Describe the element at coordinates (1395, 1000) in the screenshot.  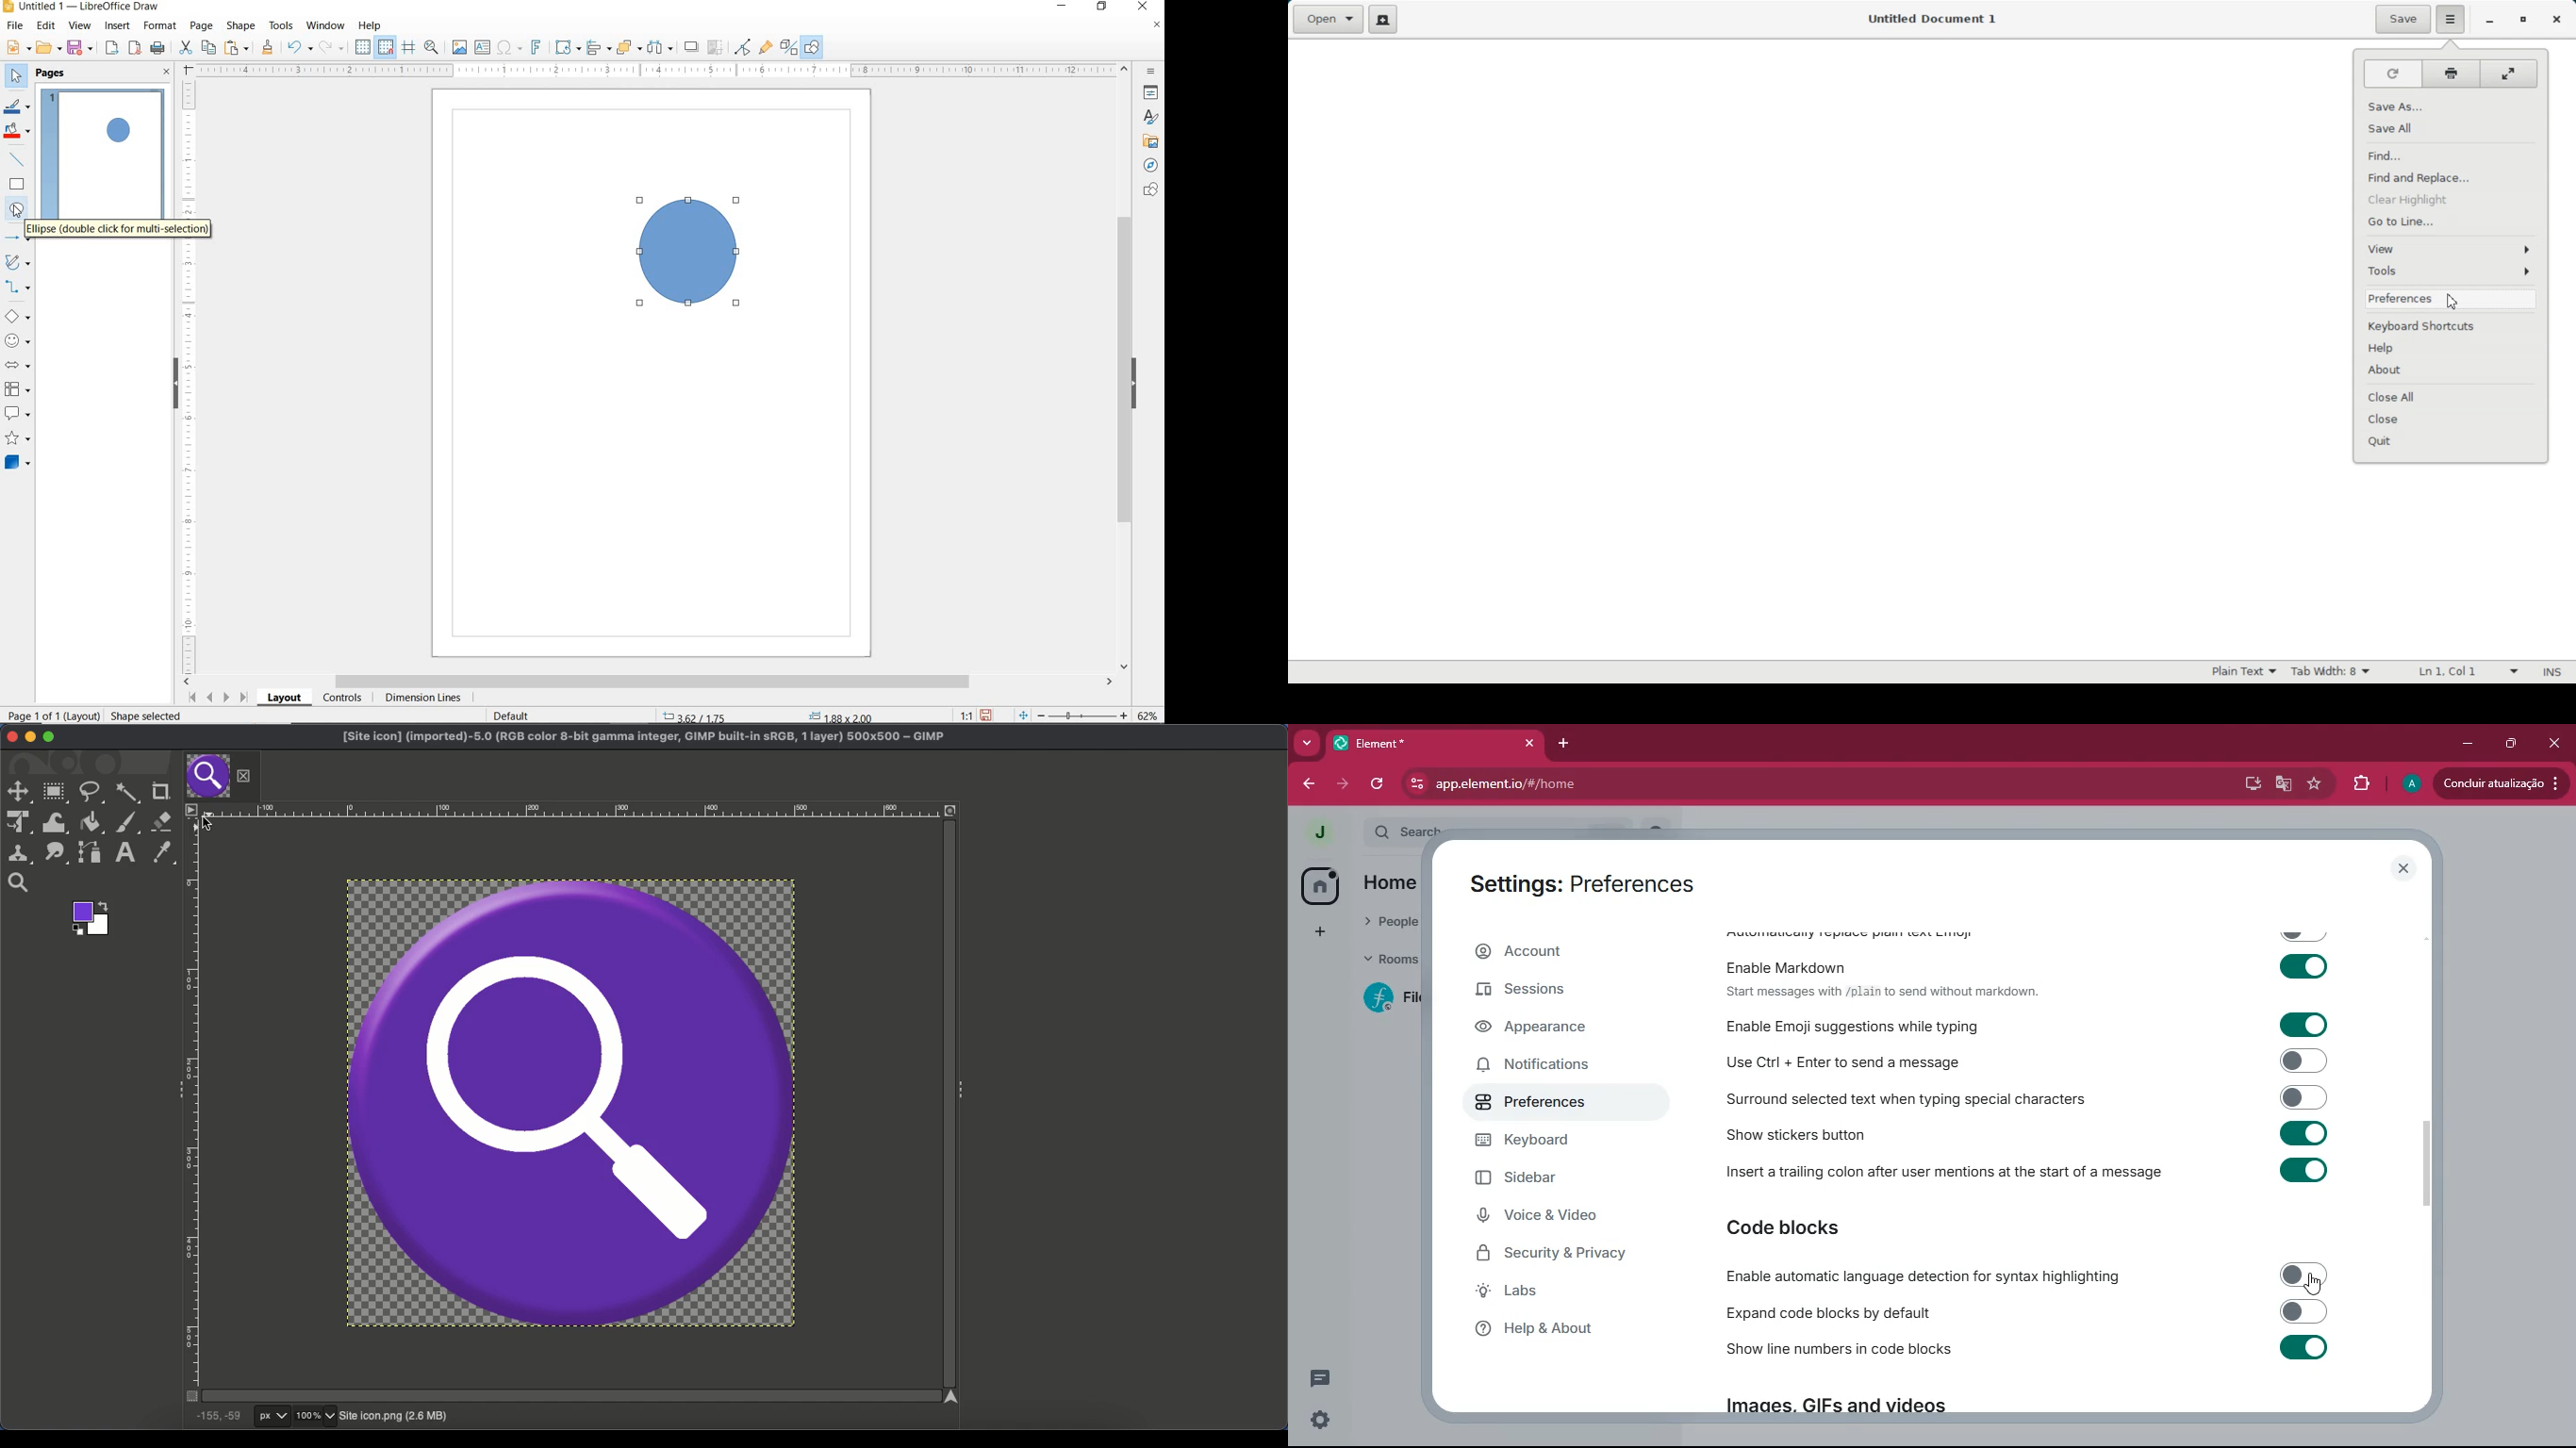
I see `filecoin lotus implementation ` at that location.